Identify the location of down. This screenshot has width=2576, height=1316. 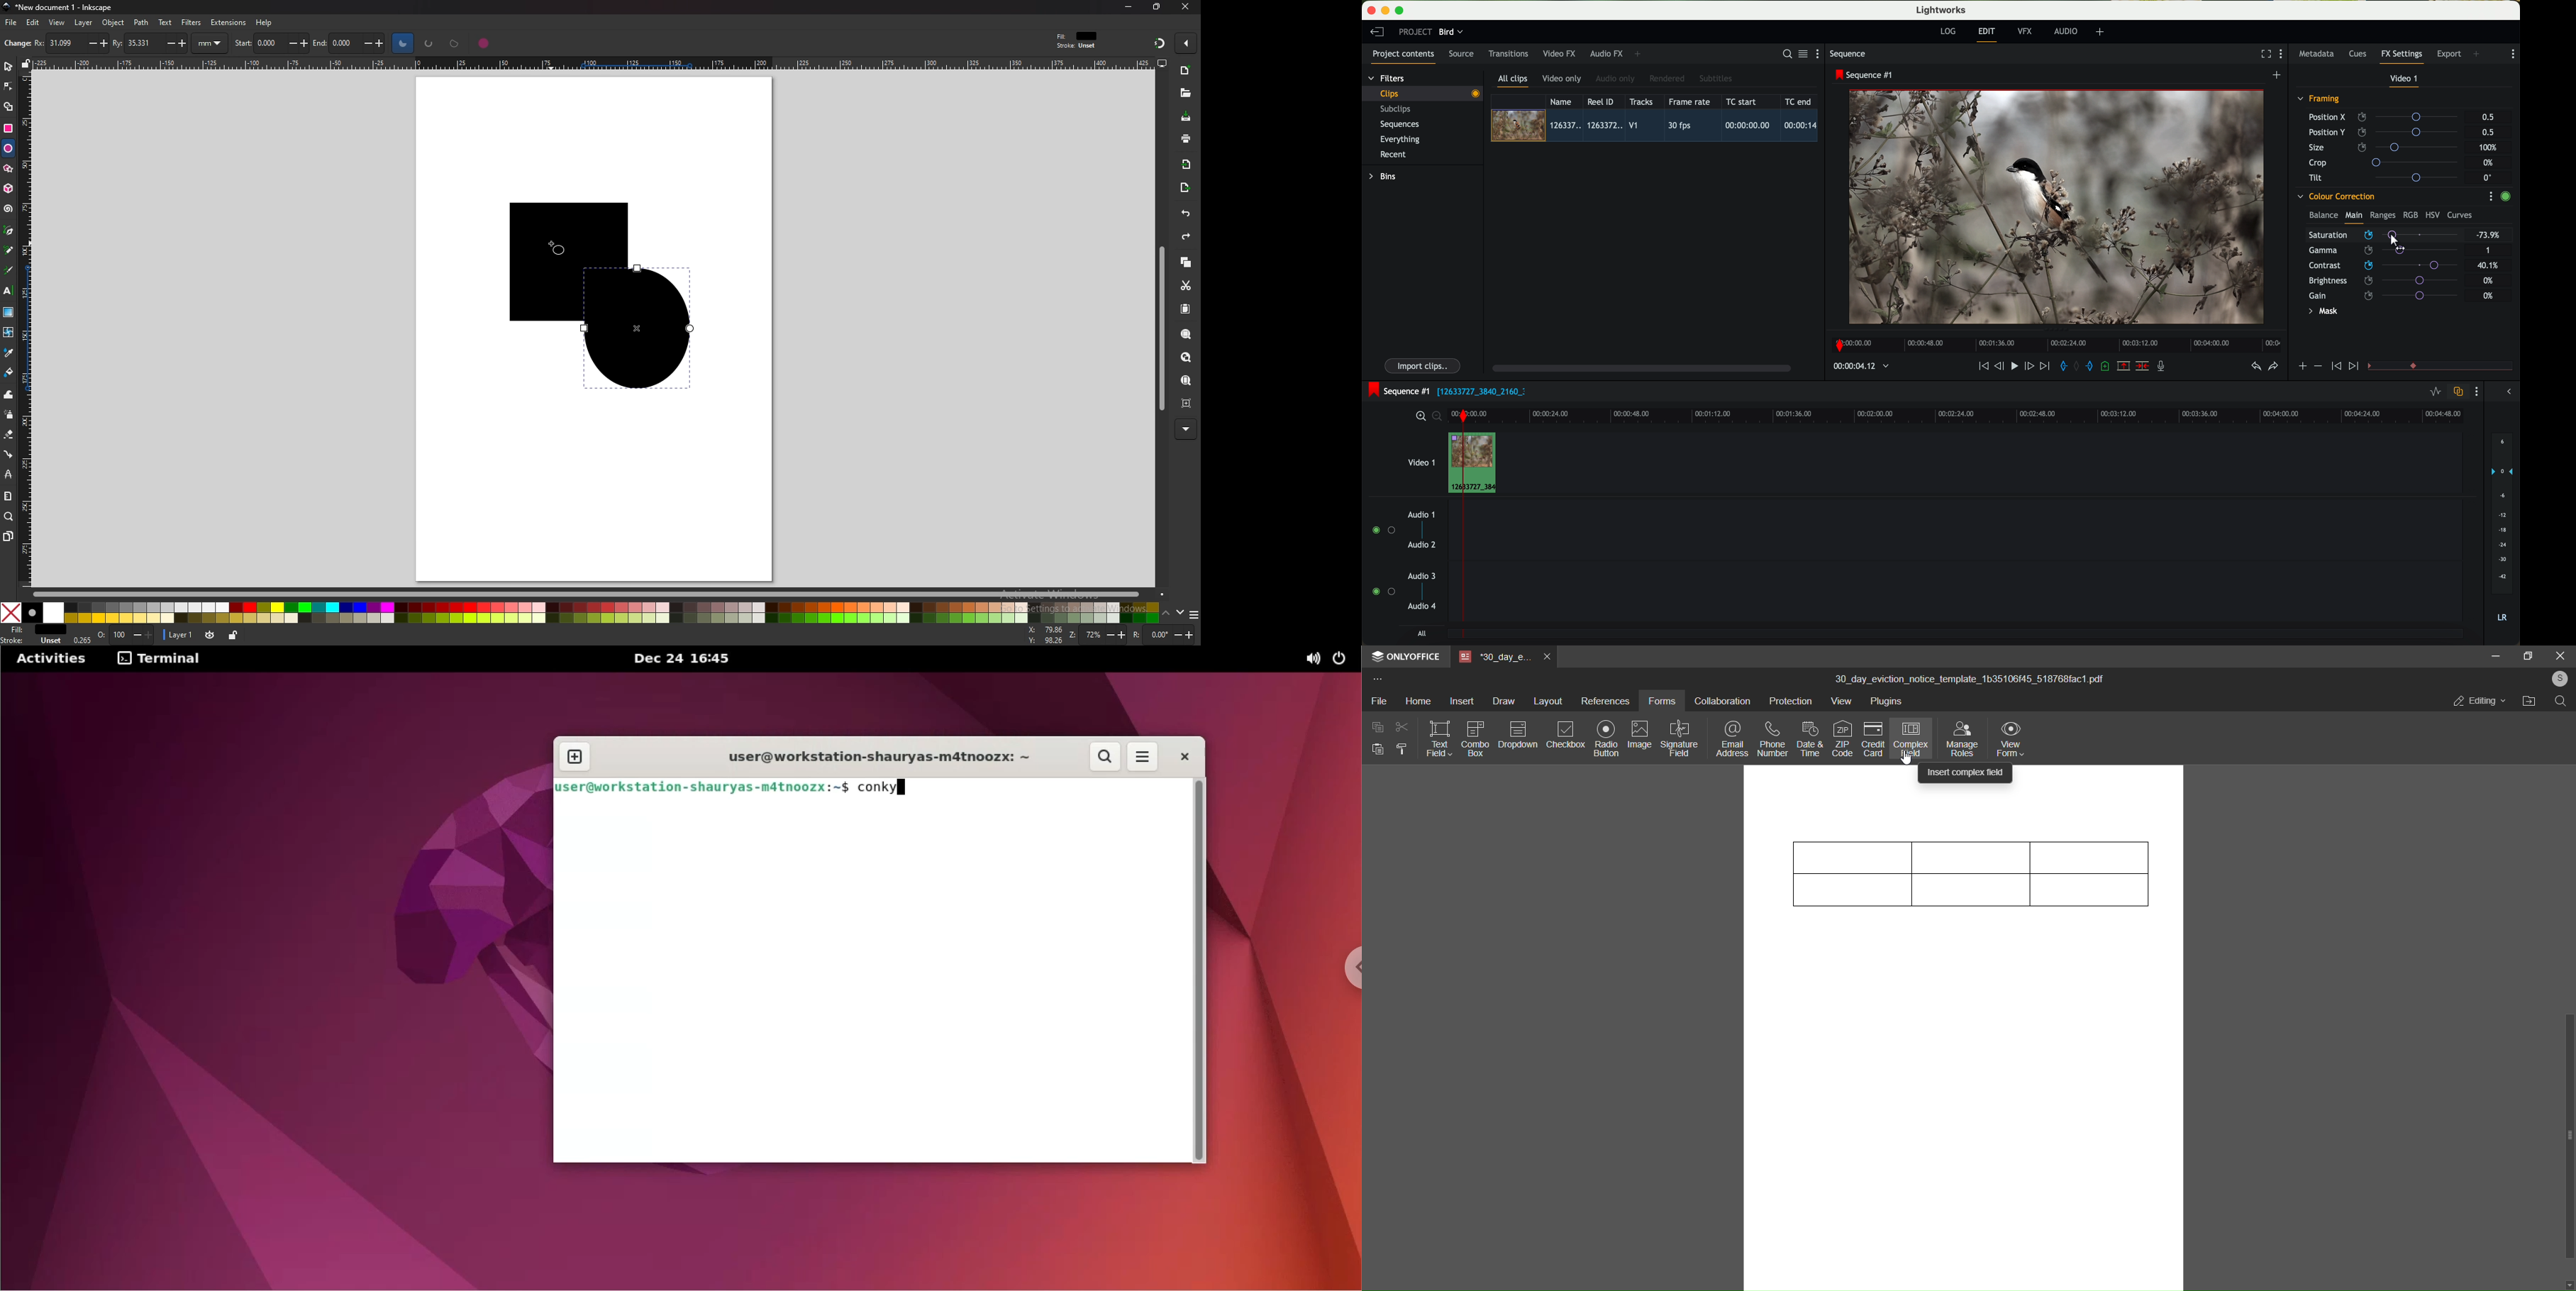
(1181, 614).